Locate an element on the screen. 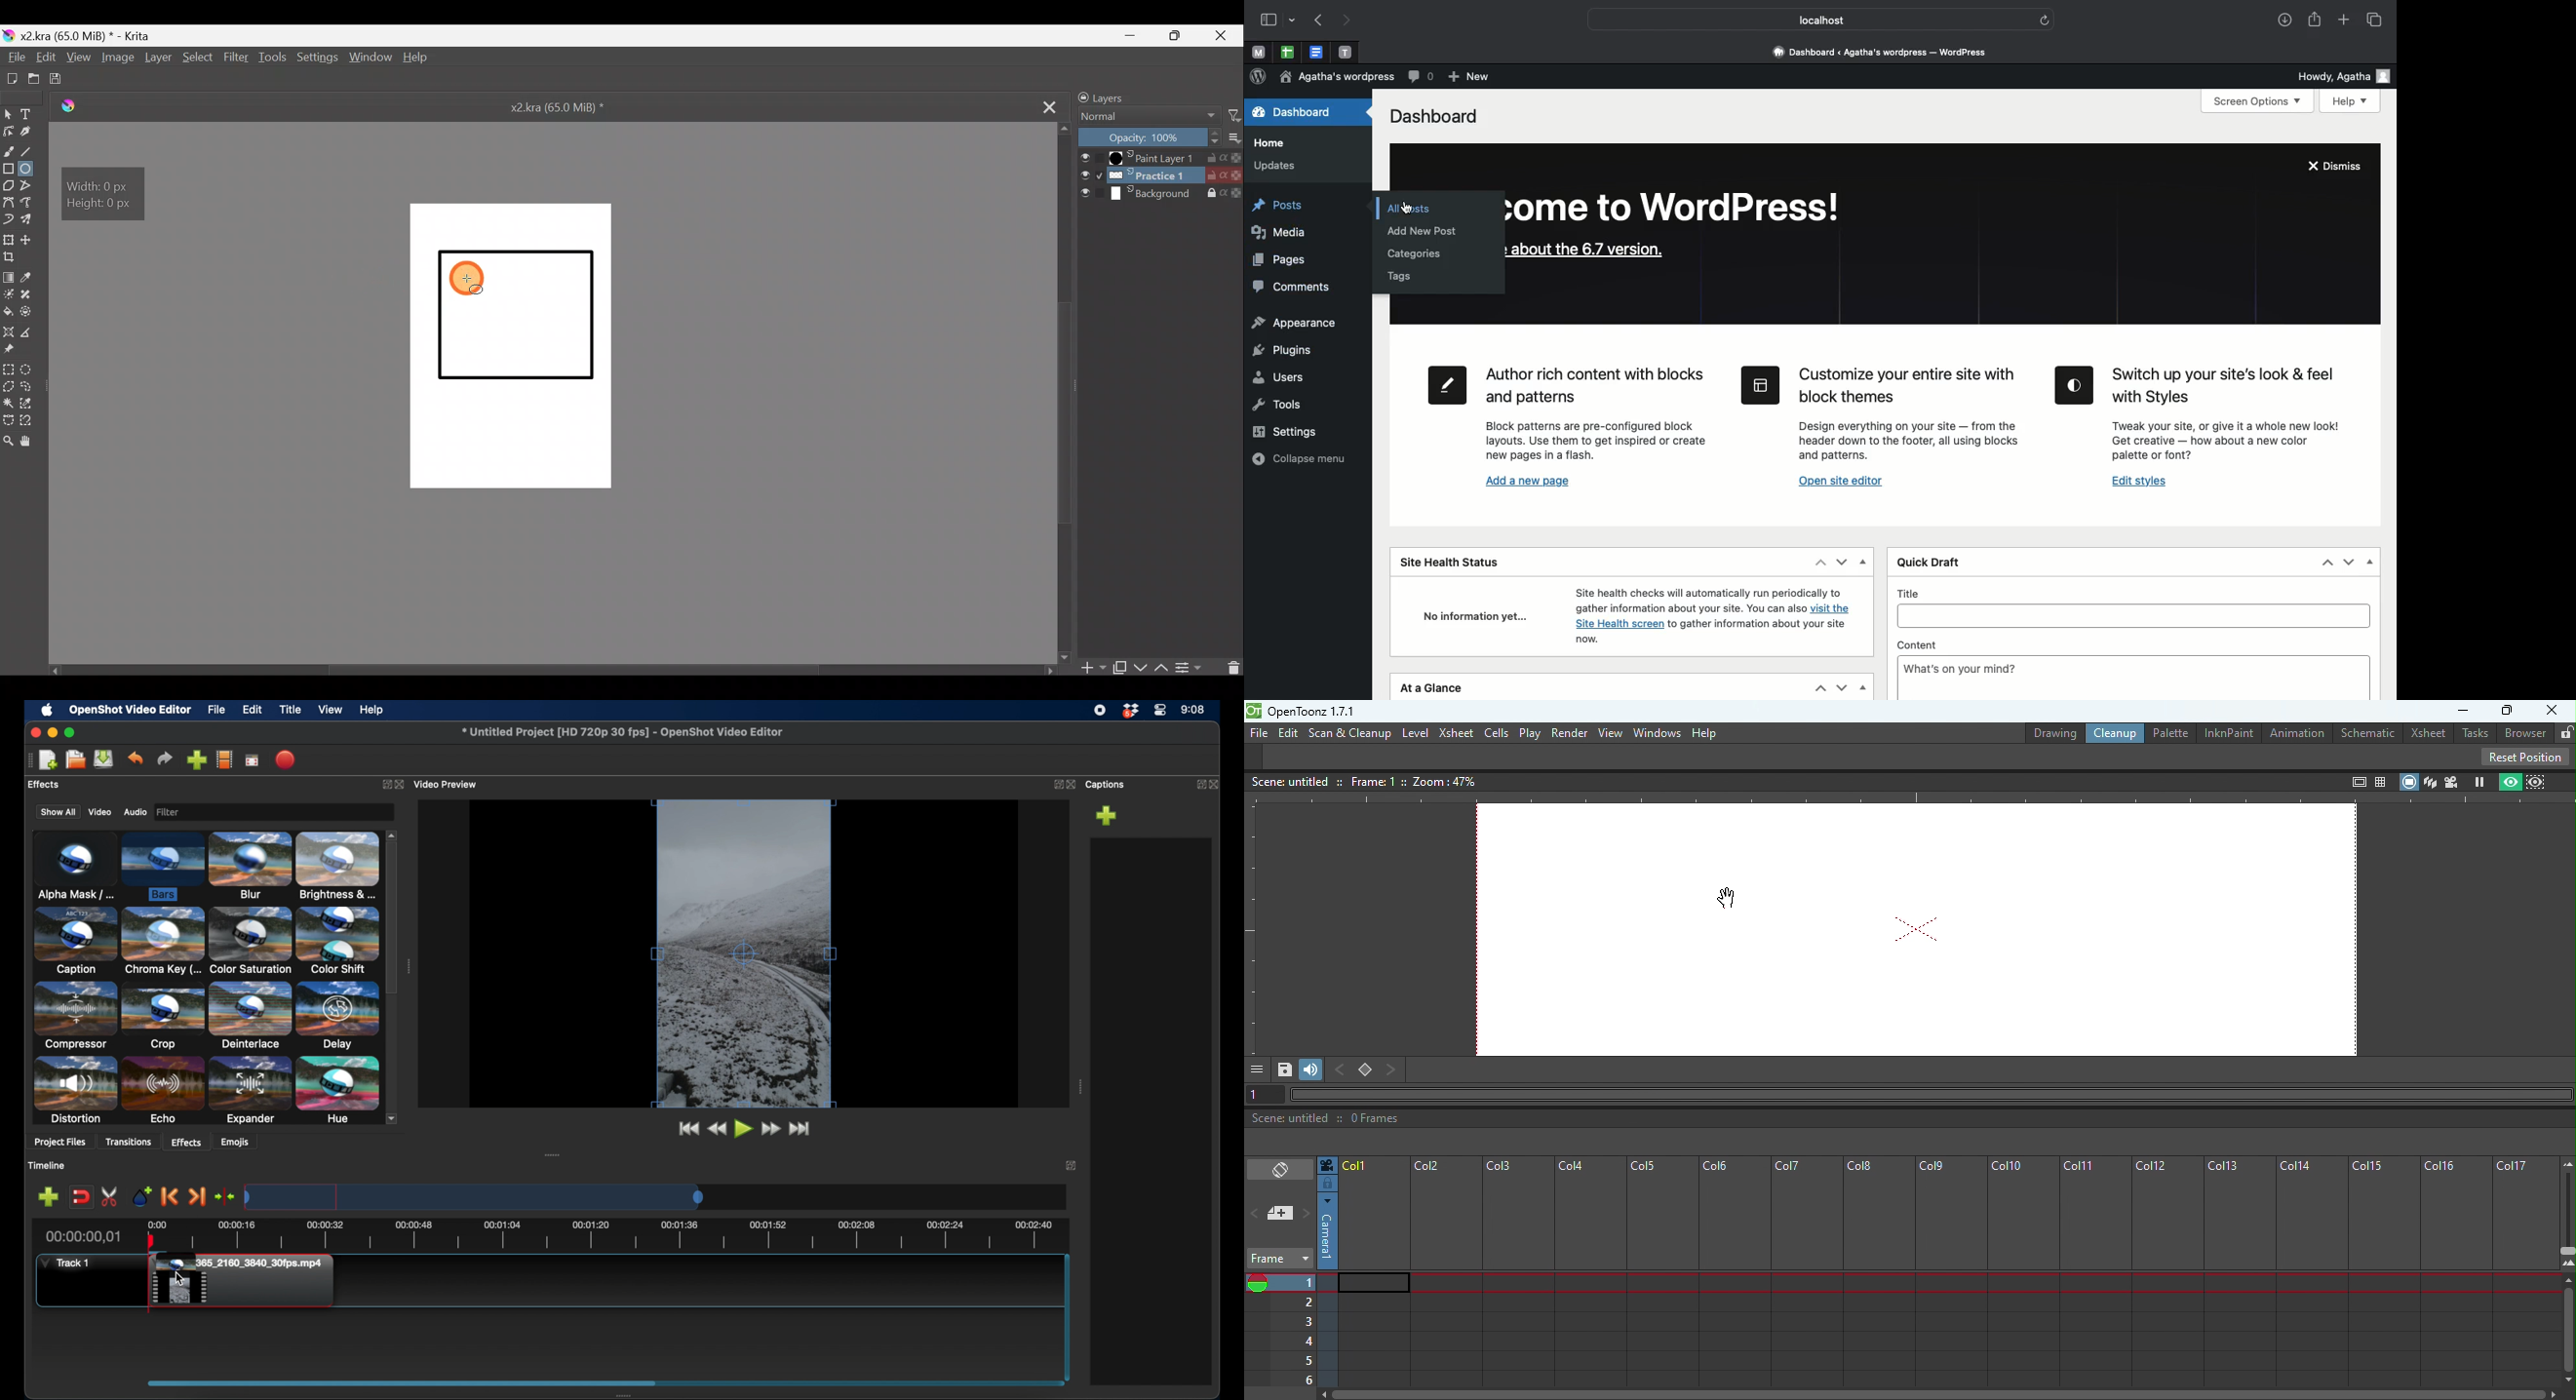 Image resolution: width=2576 pixels, height=1400 pixels. Title is located at coordinates (2134, 615).